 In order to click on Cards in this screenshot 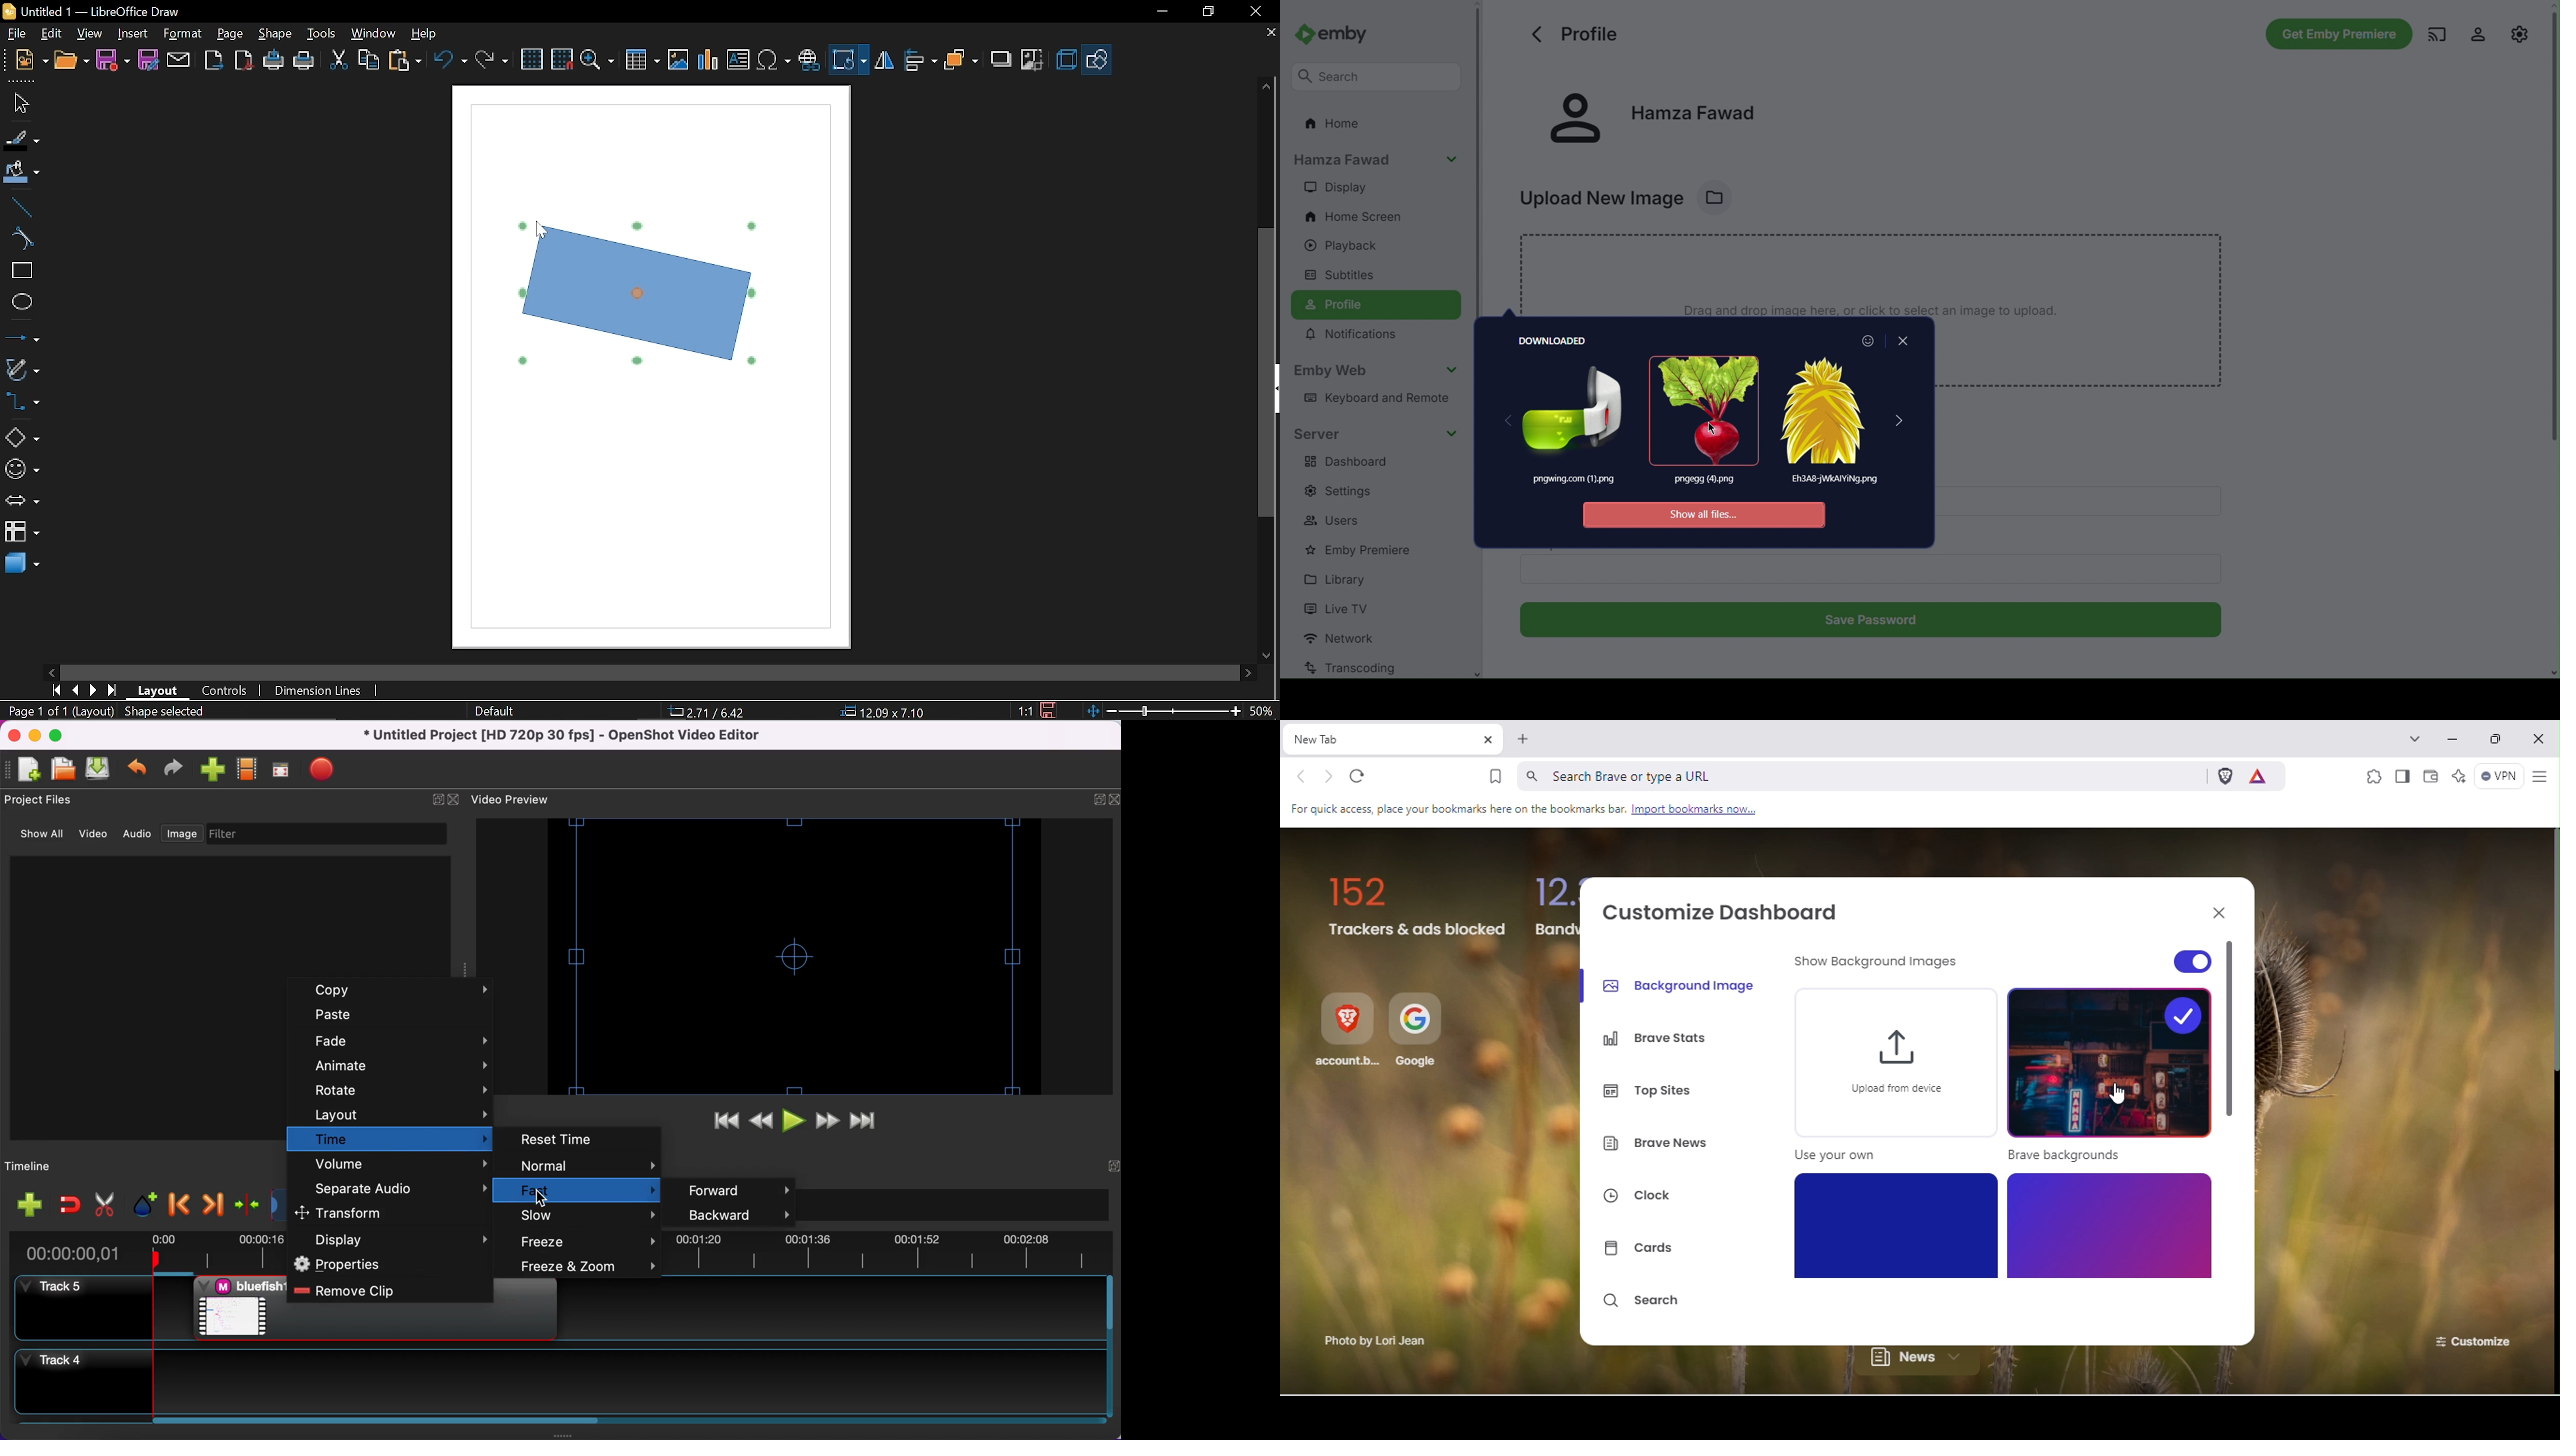, I will do `click(1644, 1250)`.